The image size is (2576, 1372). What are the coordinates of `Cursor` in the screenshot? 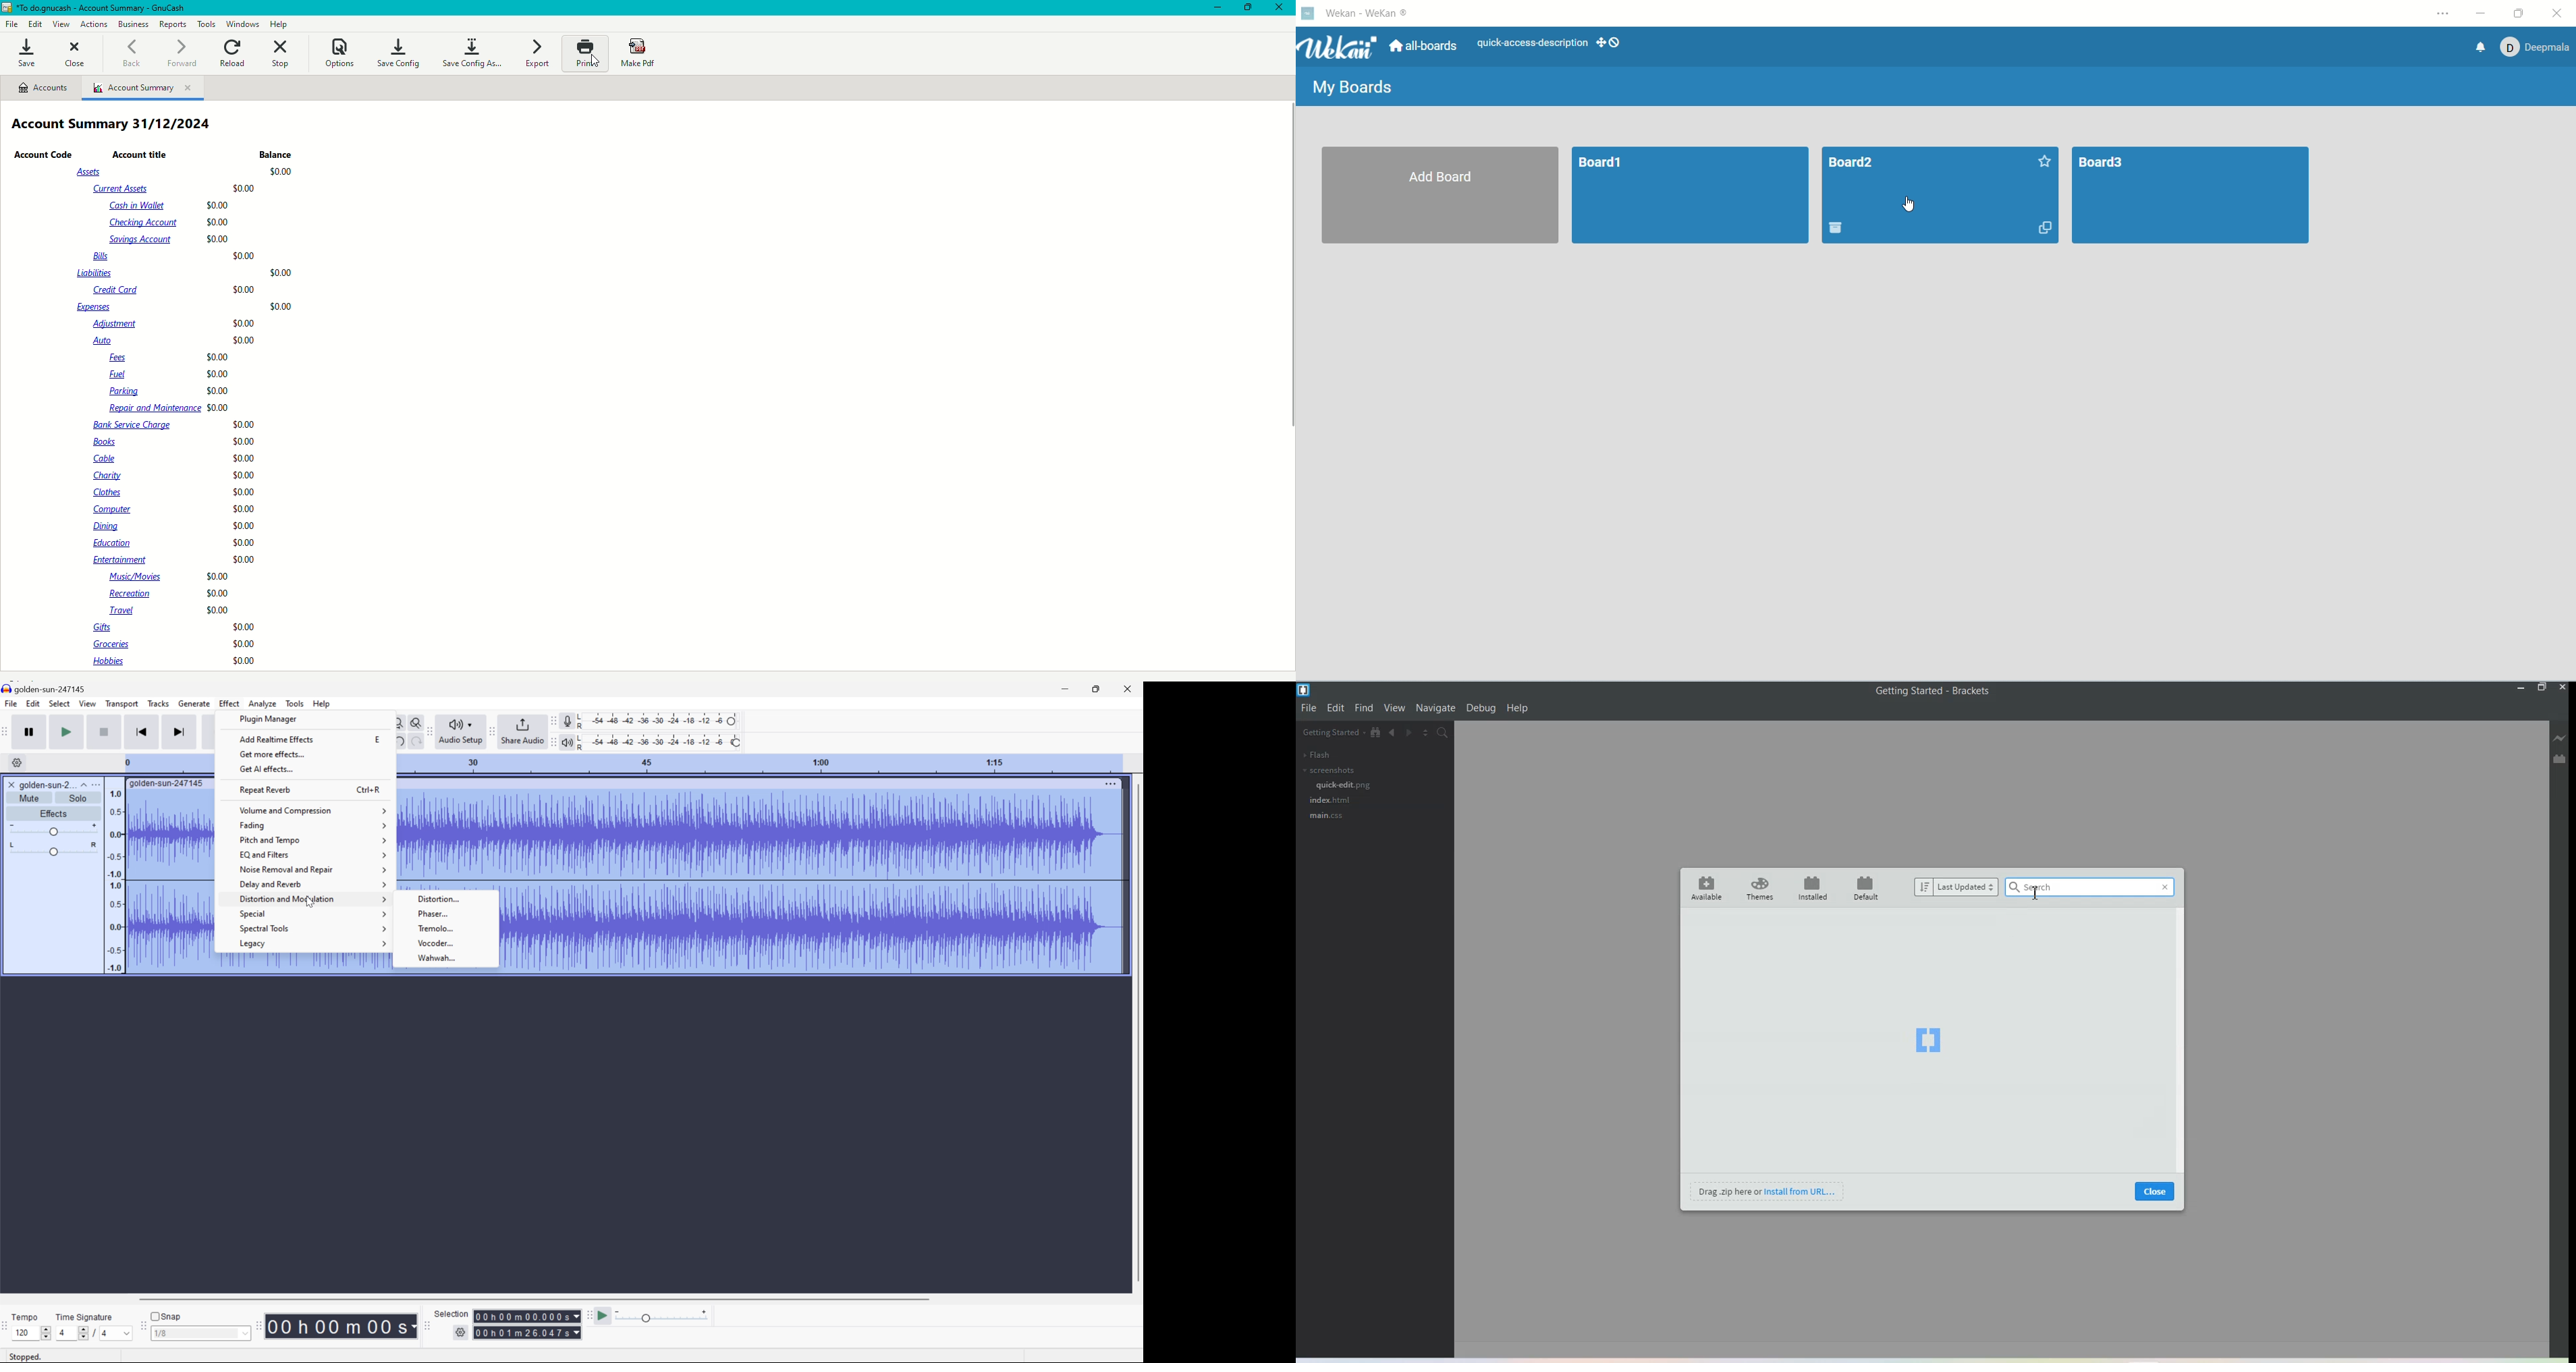 It's located at (310, 904).